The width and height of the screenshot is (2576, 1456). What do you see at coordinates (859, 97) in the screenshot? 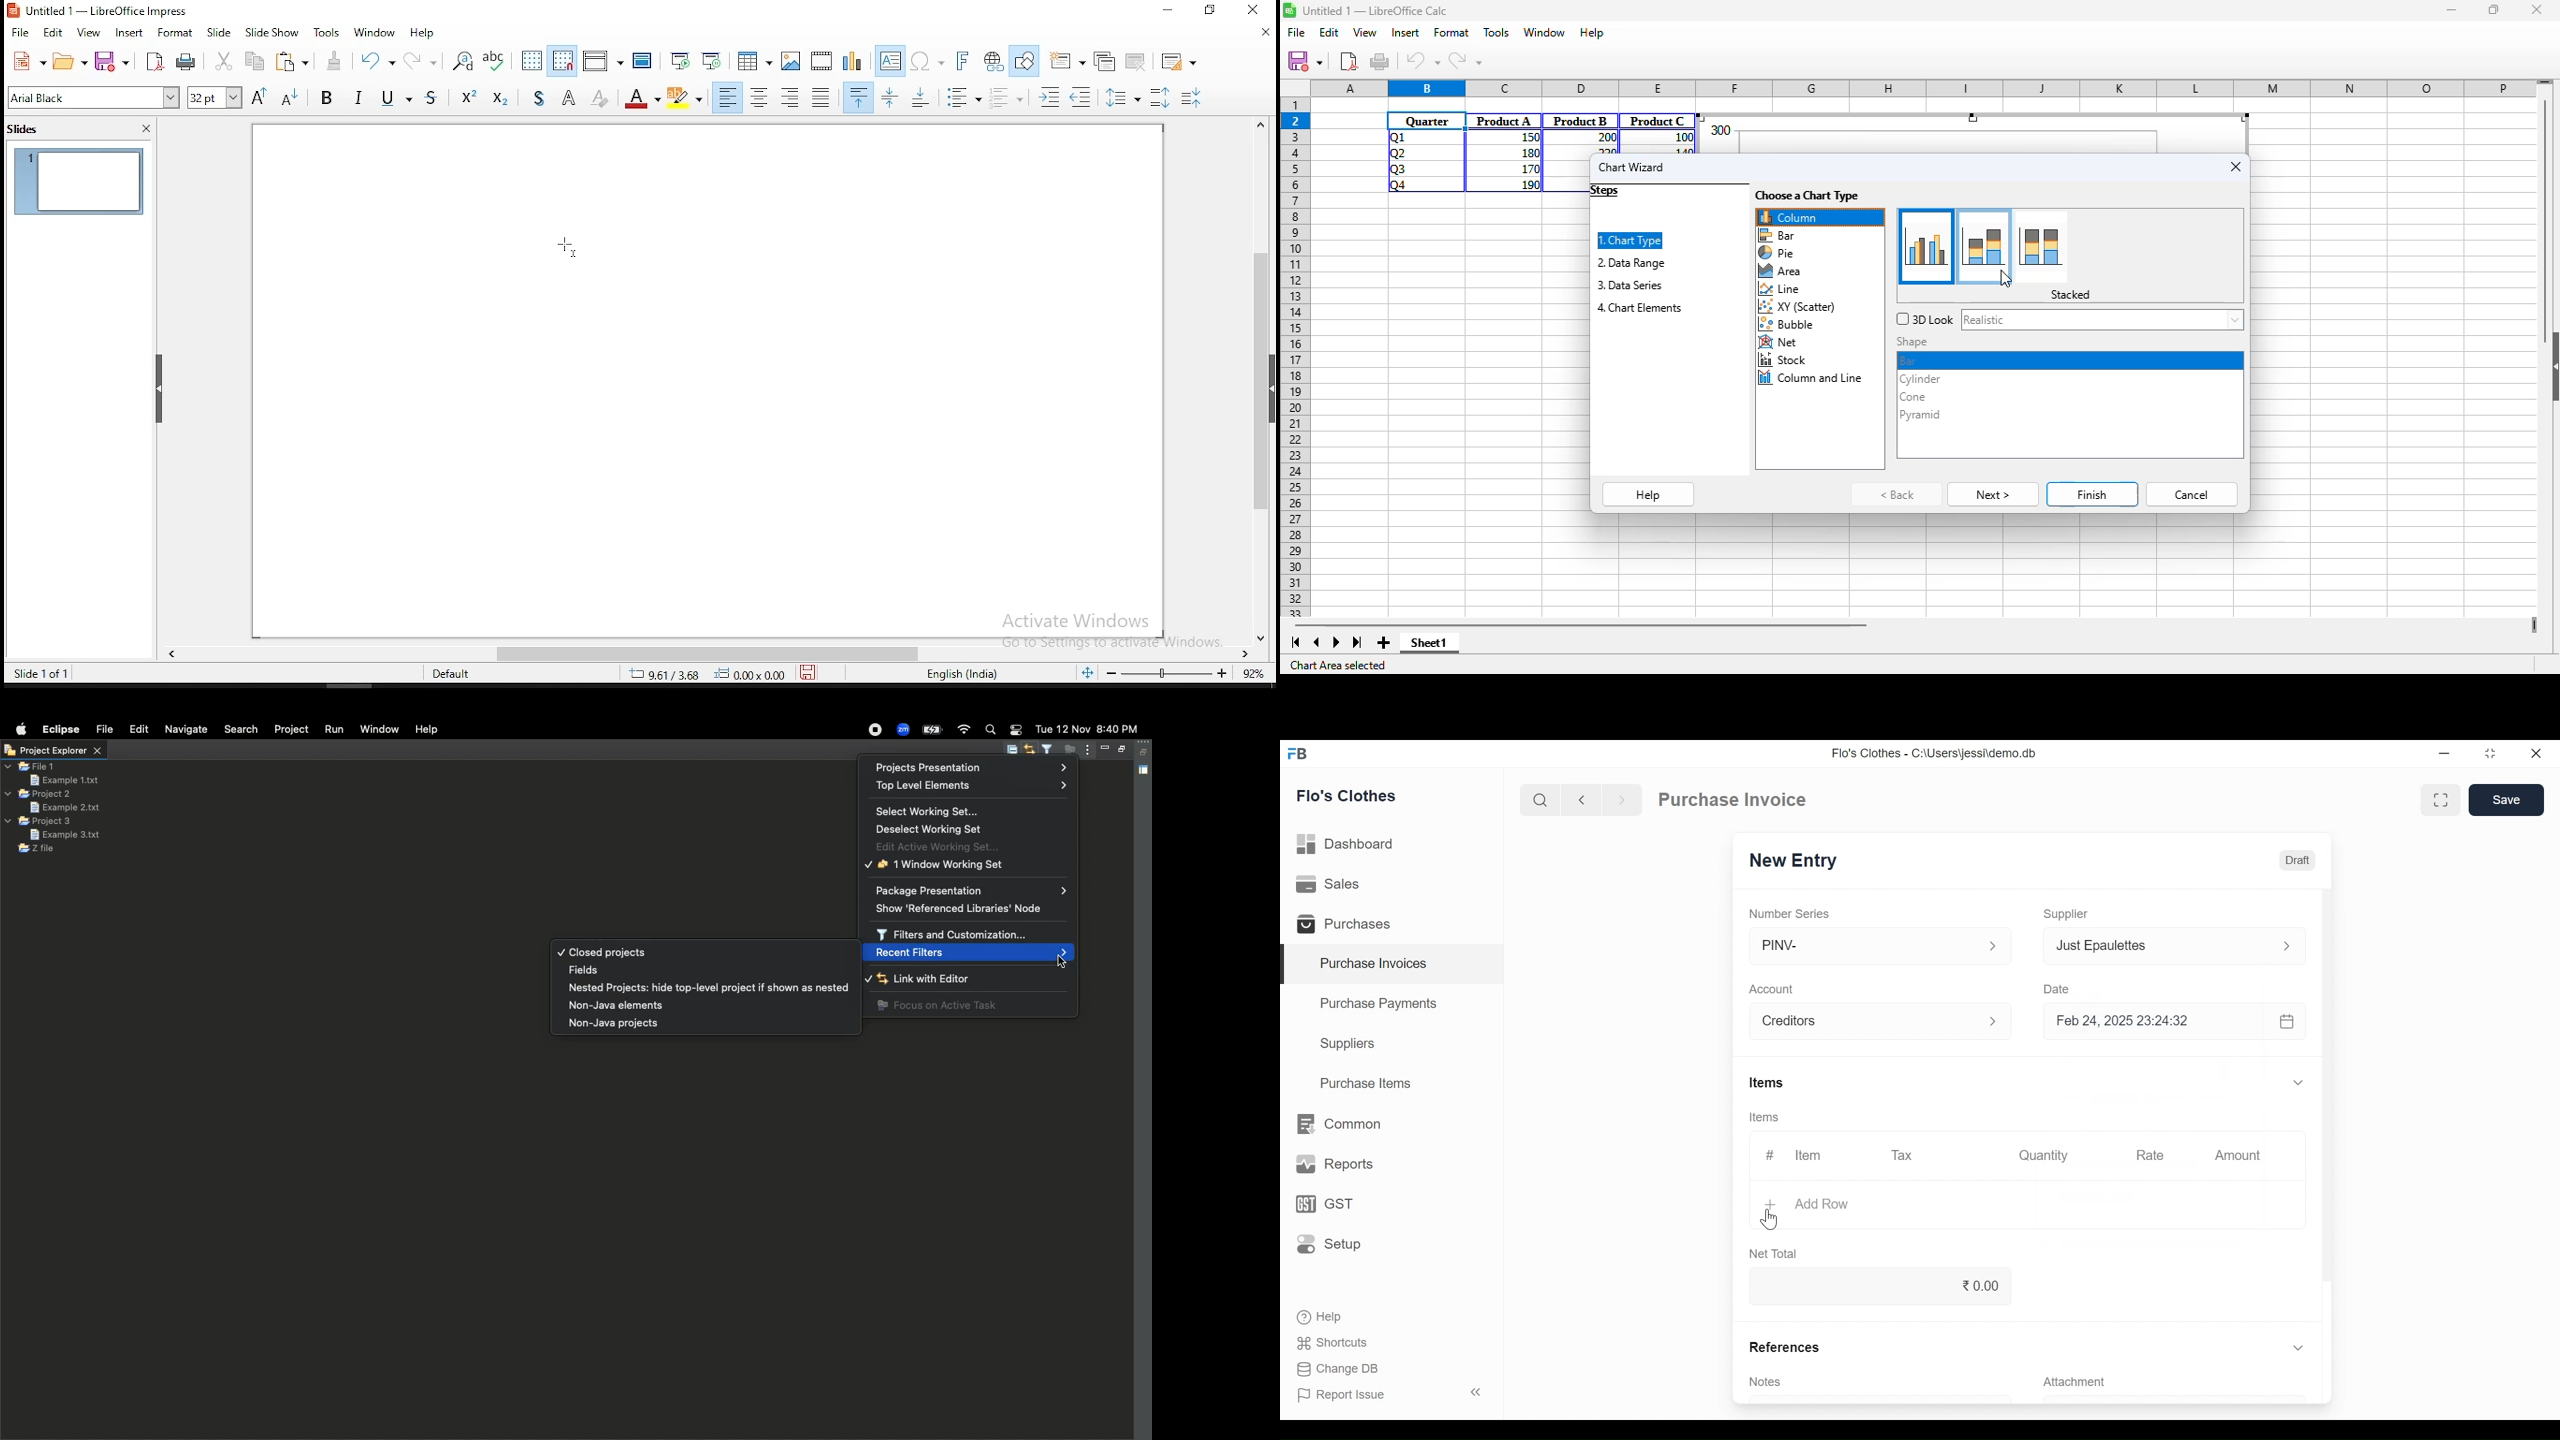
I see `Space below paragraph` at bounding box center [859, 97].